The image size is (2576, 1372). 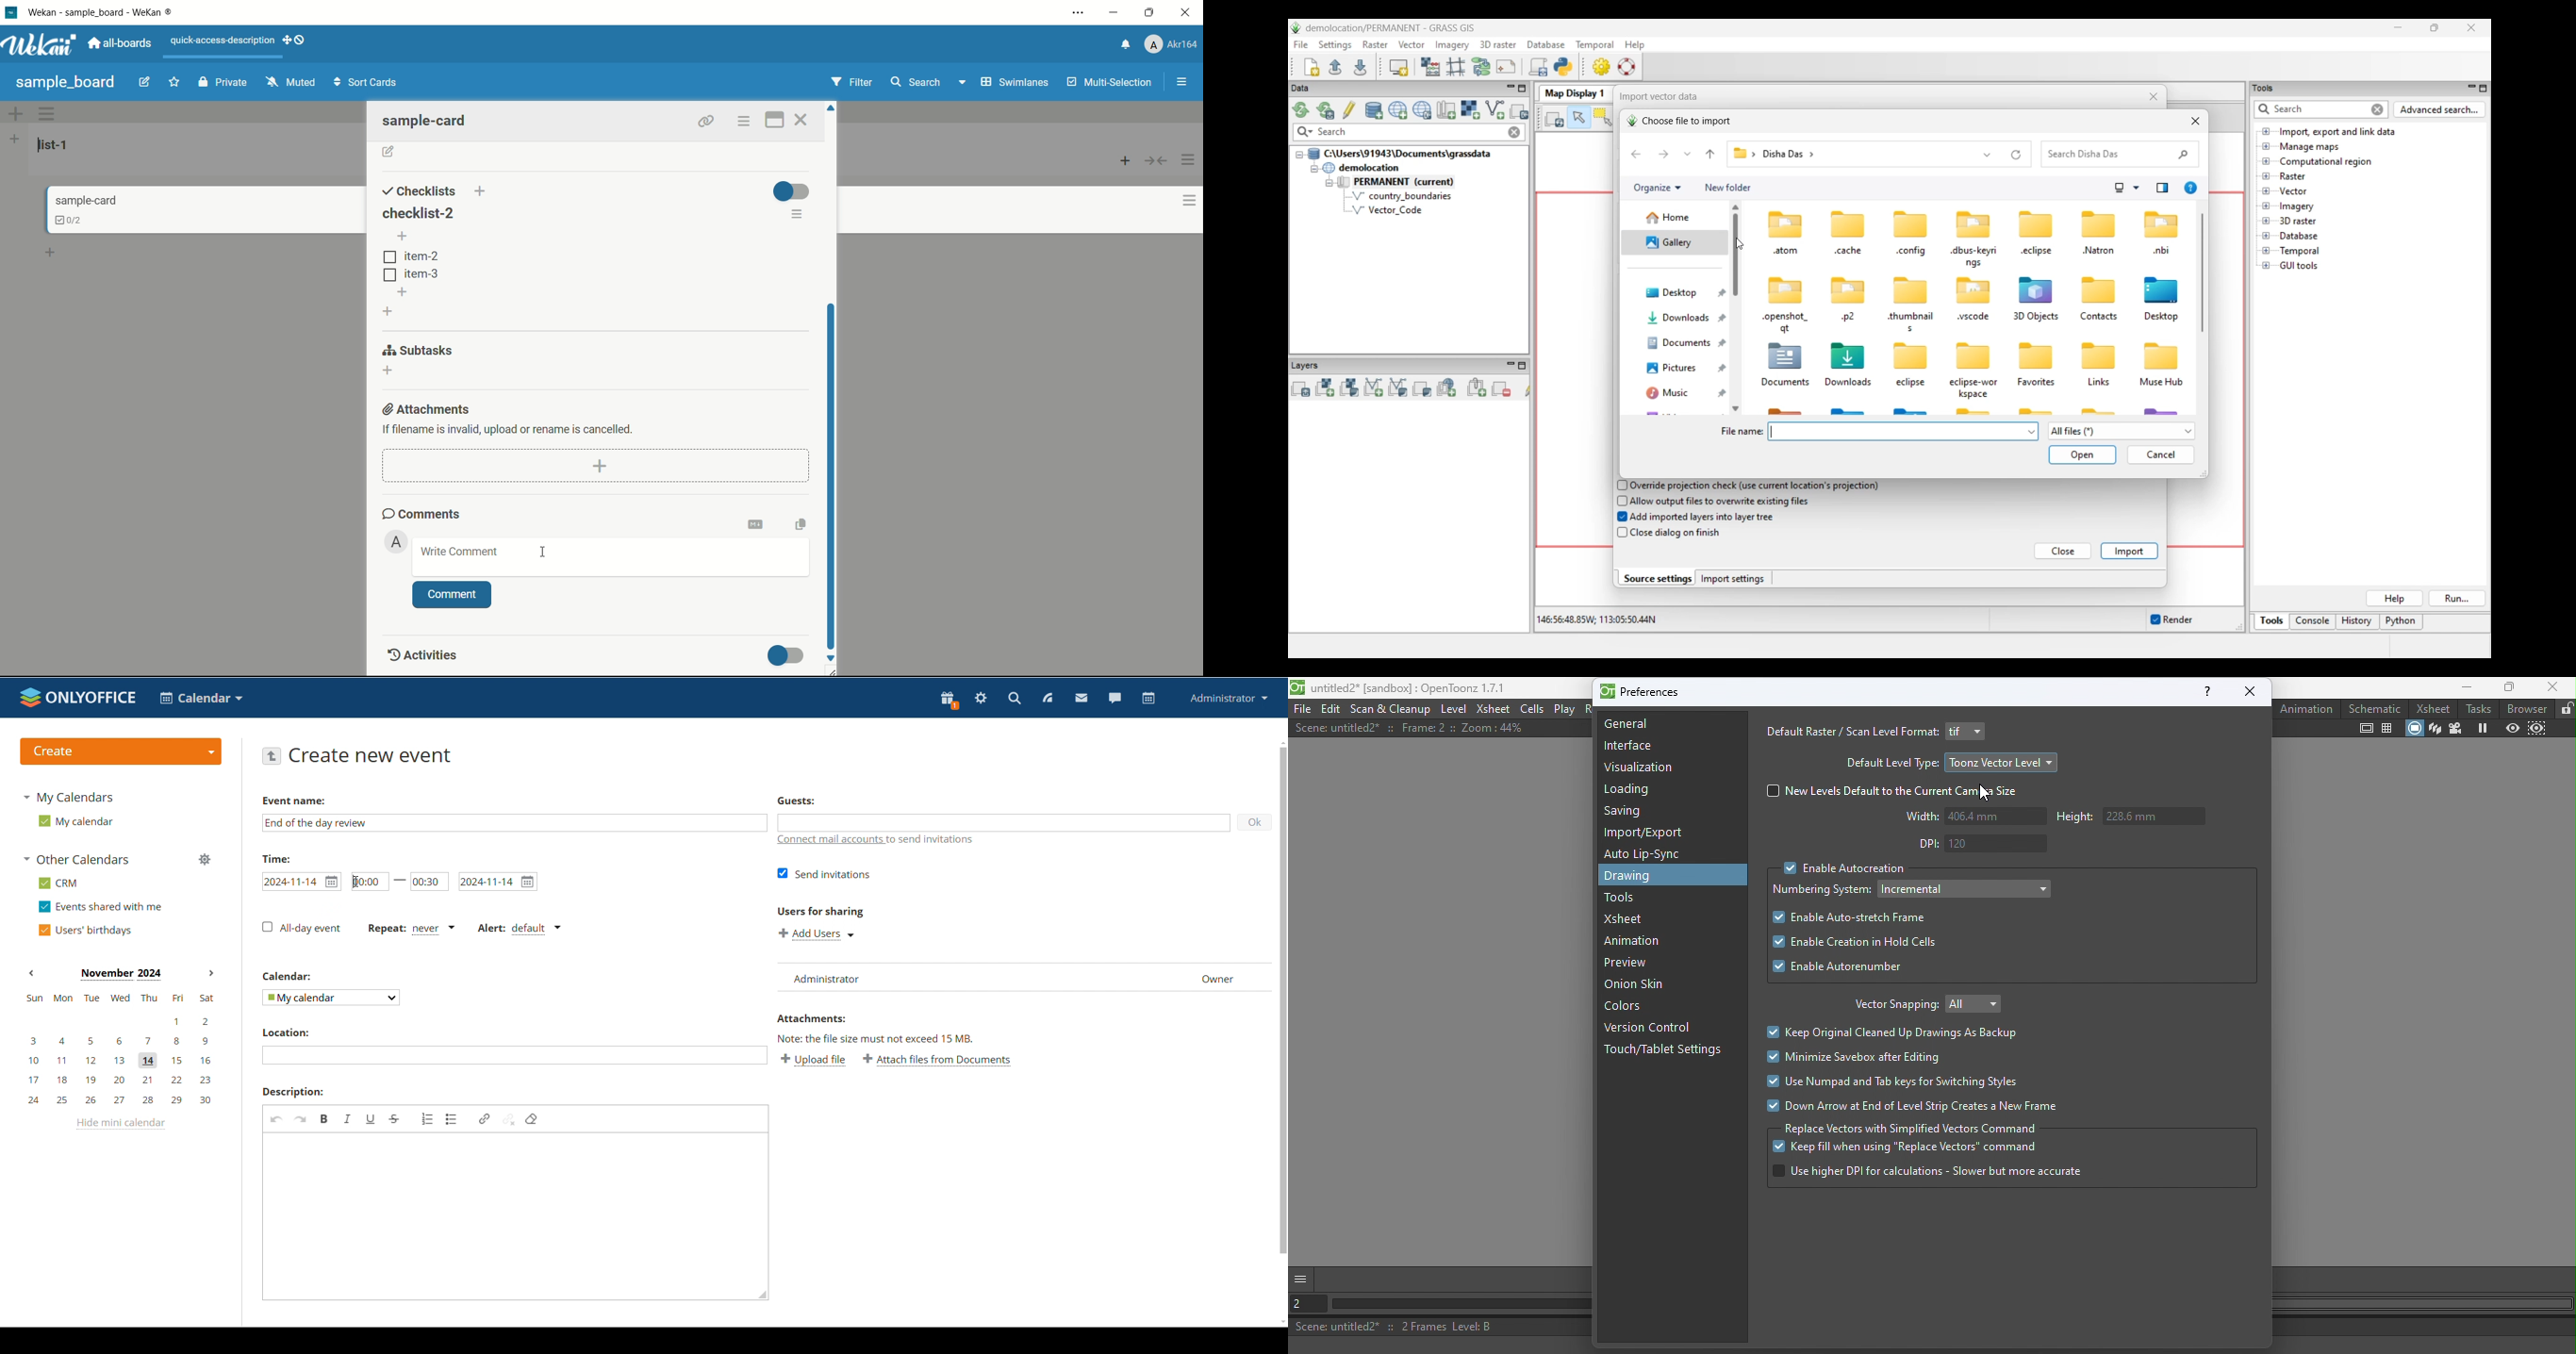 I want to click on text, so click(x=509, y=428).